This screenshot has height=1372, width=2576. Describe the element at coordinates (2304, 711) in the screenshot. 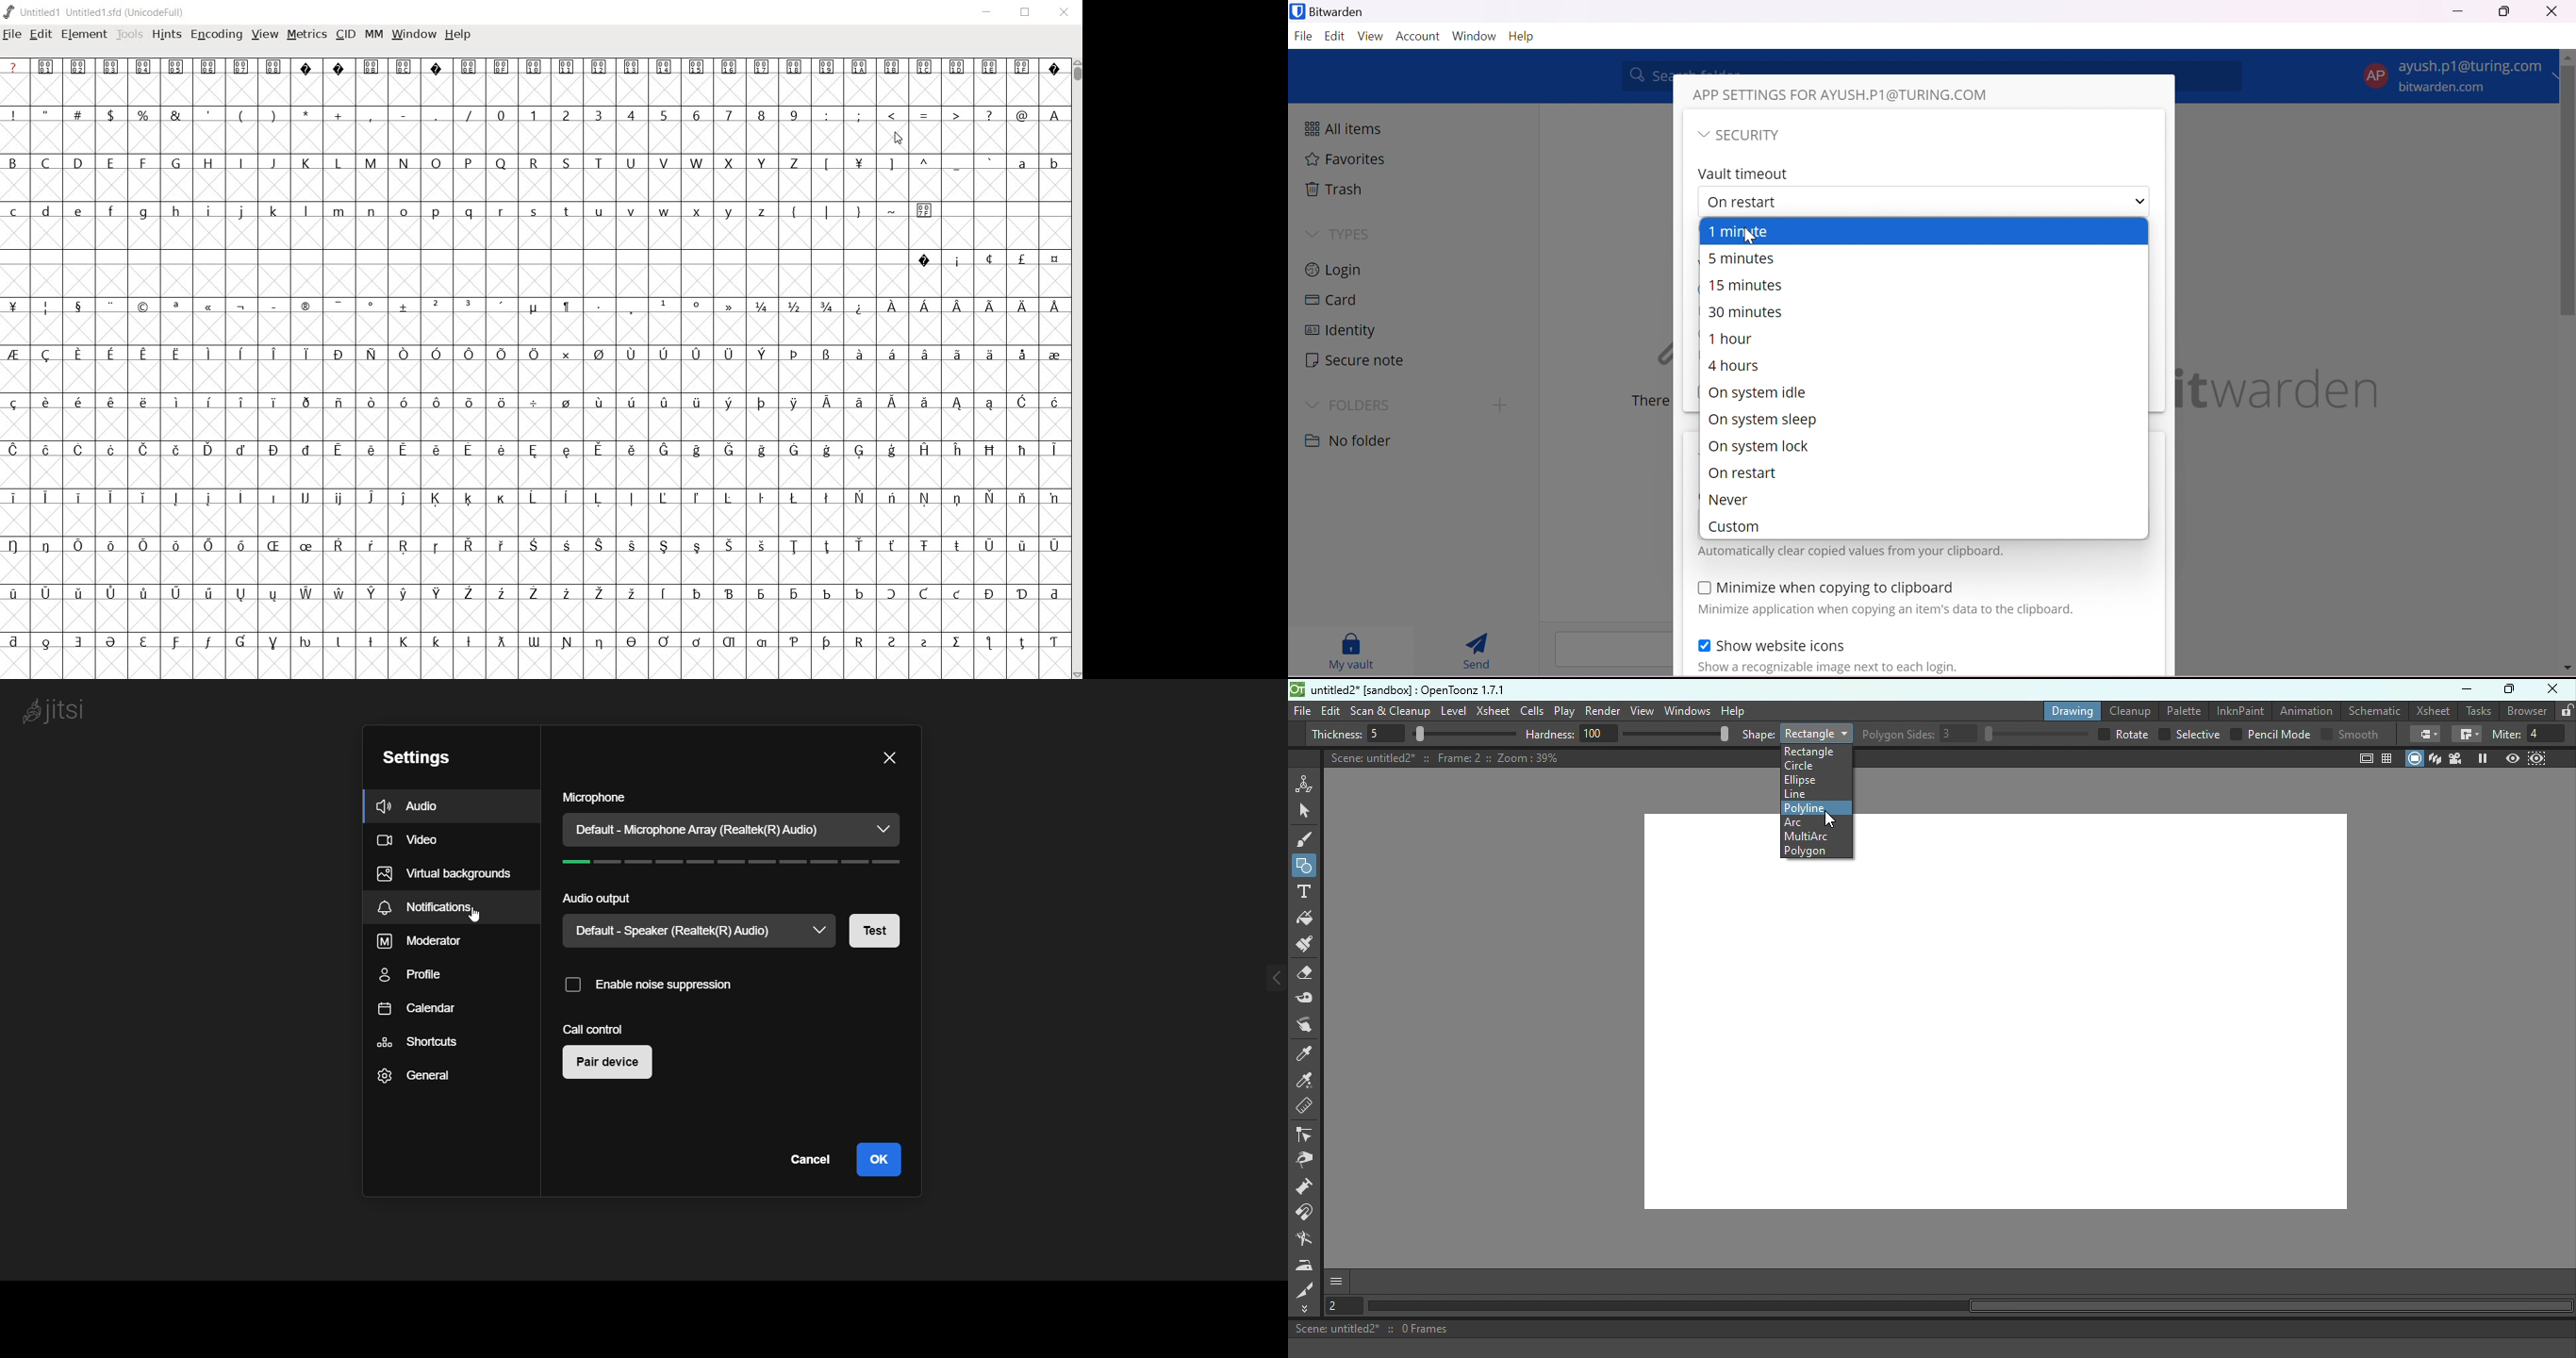

I see `Animation` at that location.